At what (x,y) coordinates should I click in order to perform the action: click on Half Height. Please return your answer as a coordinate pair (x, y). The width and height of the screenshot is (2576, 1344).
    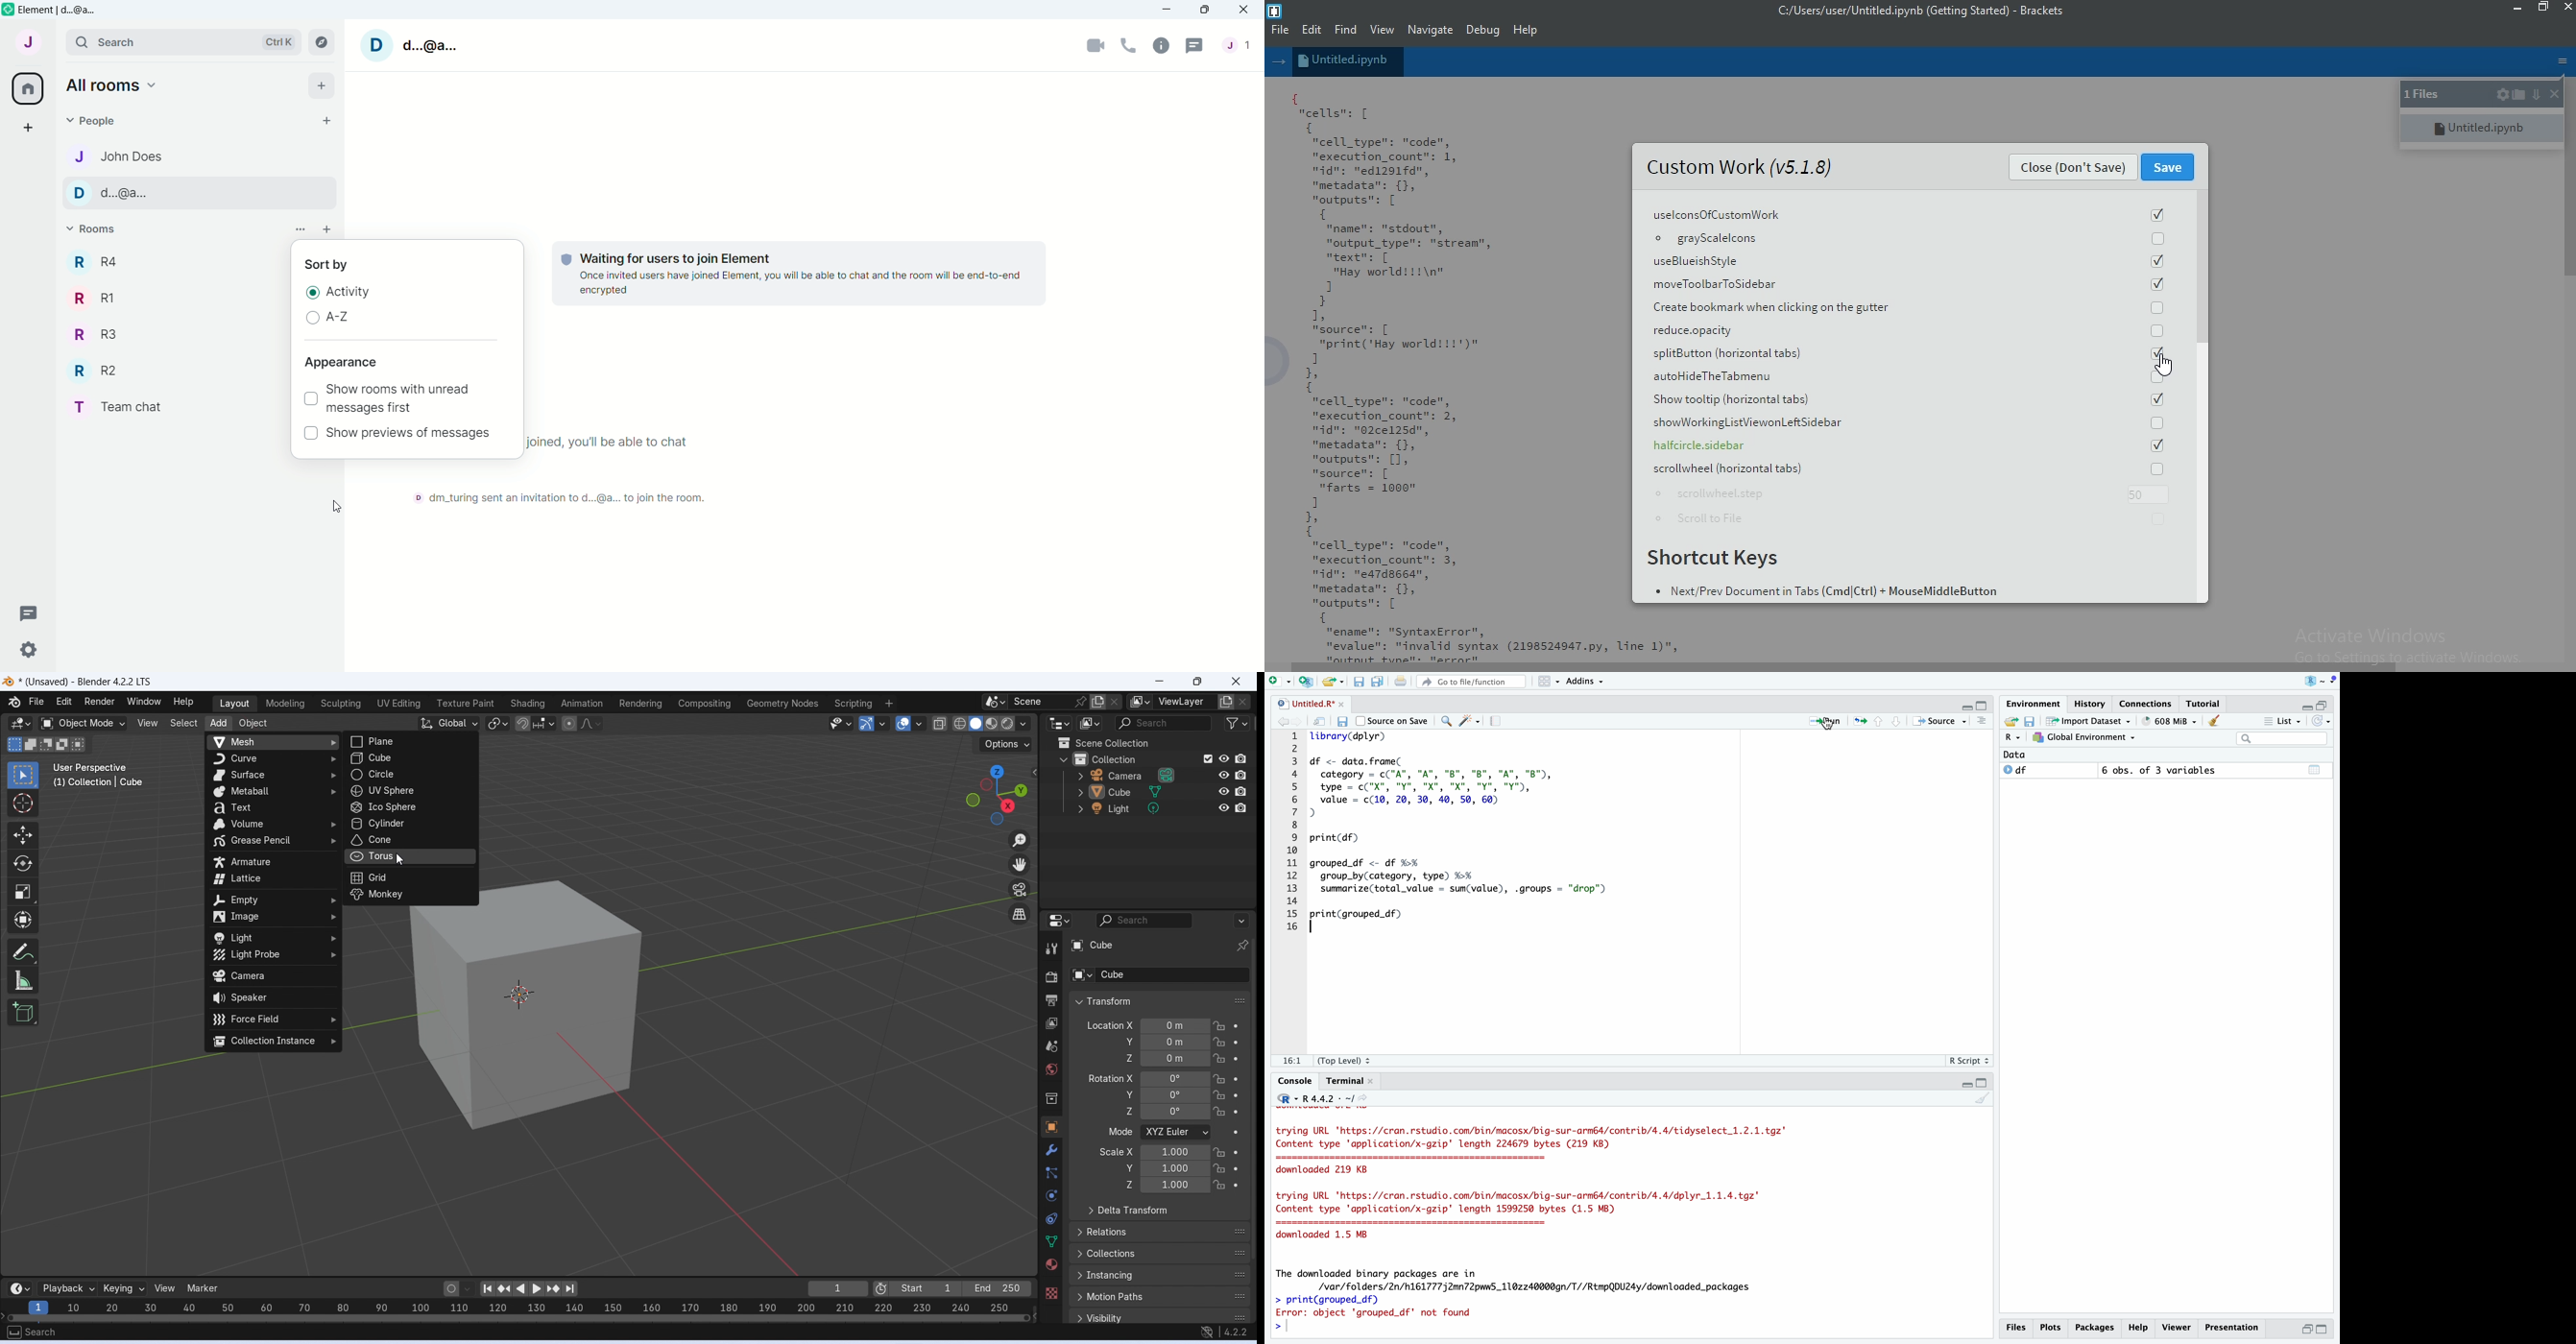
    Looking at the image, I should click on (2305, 1329).